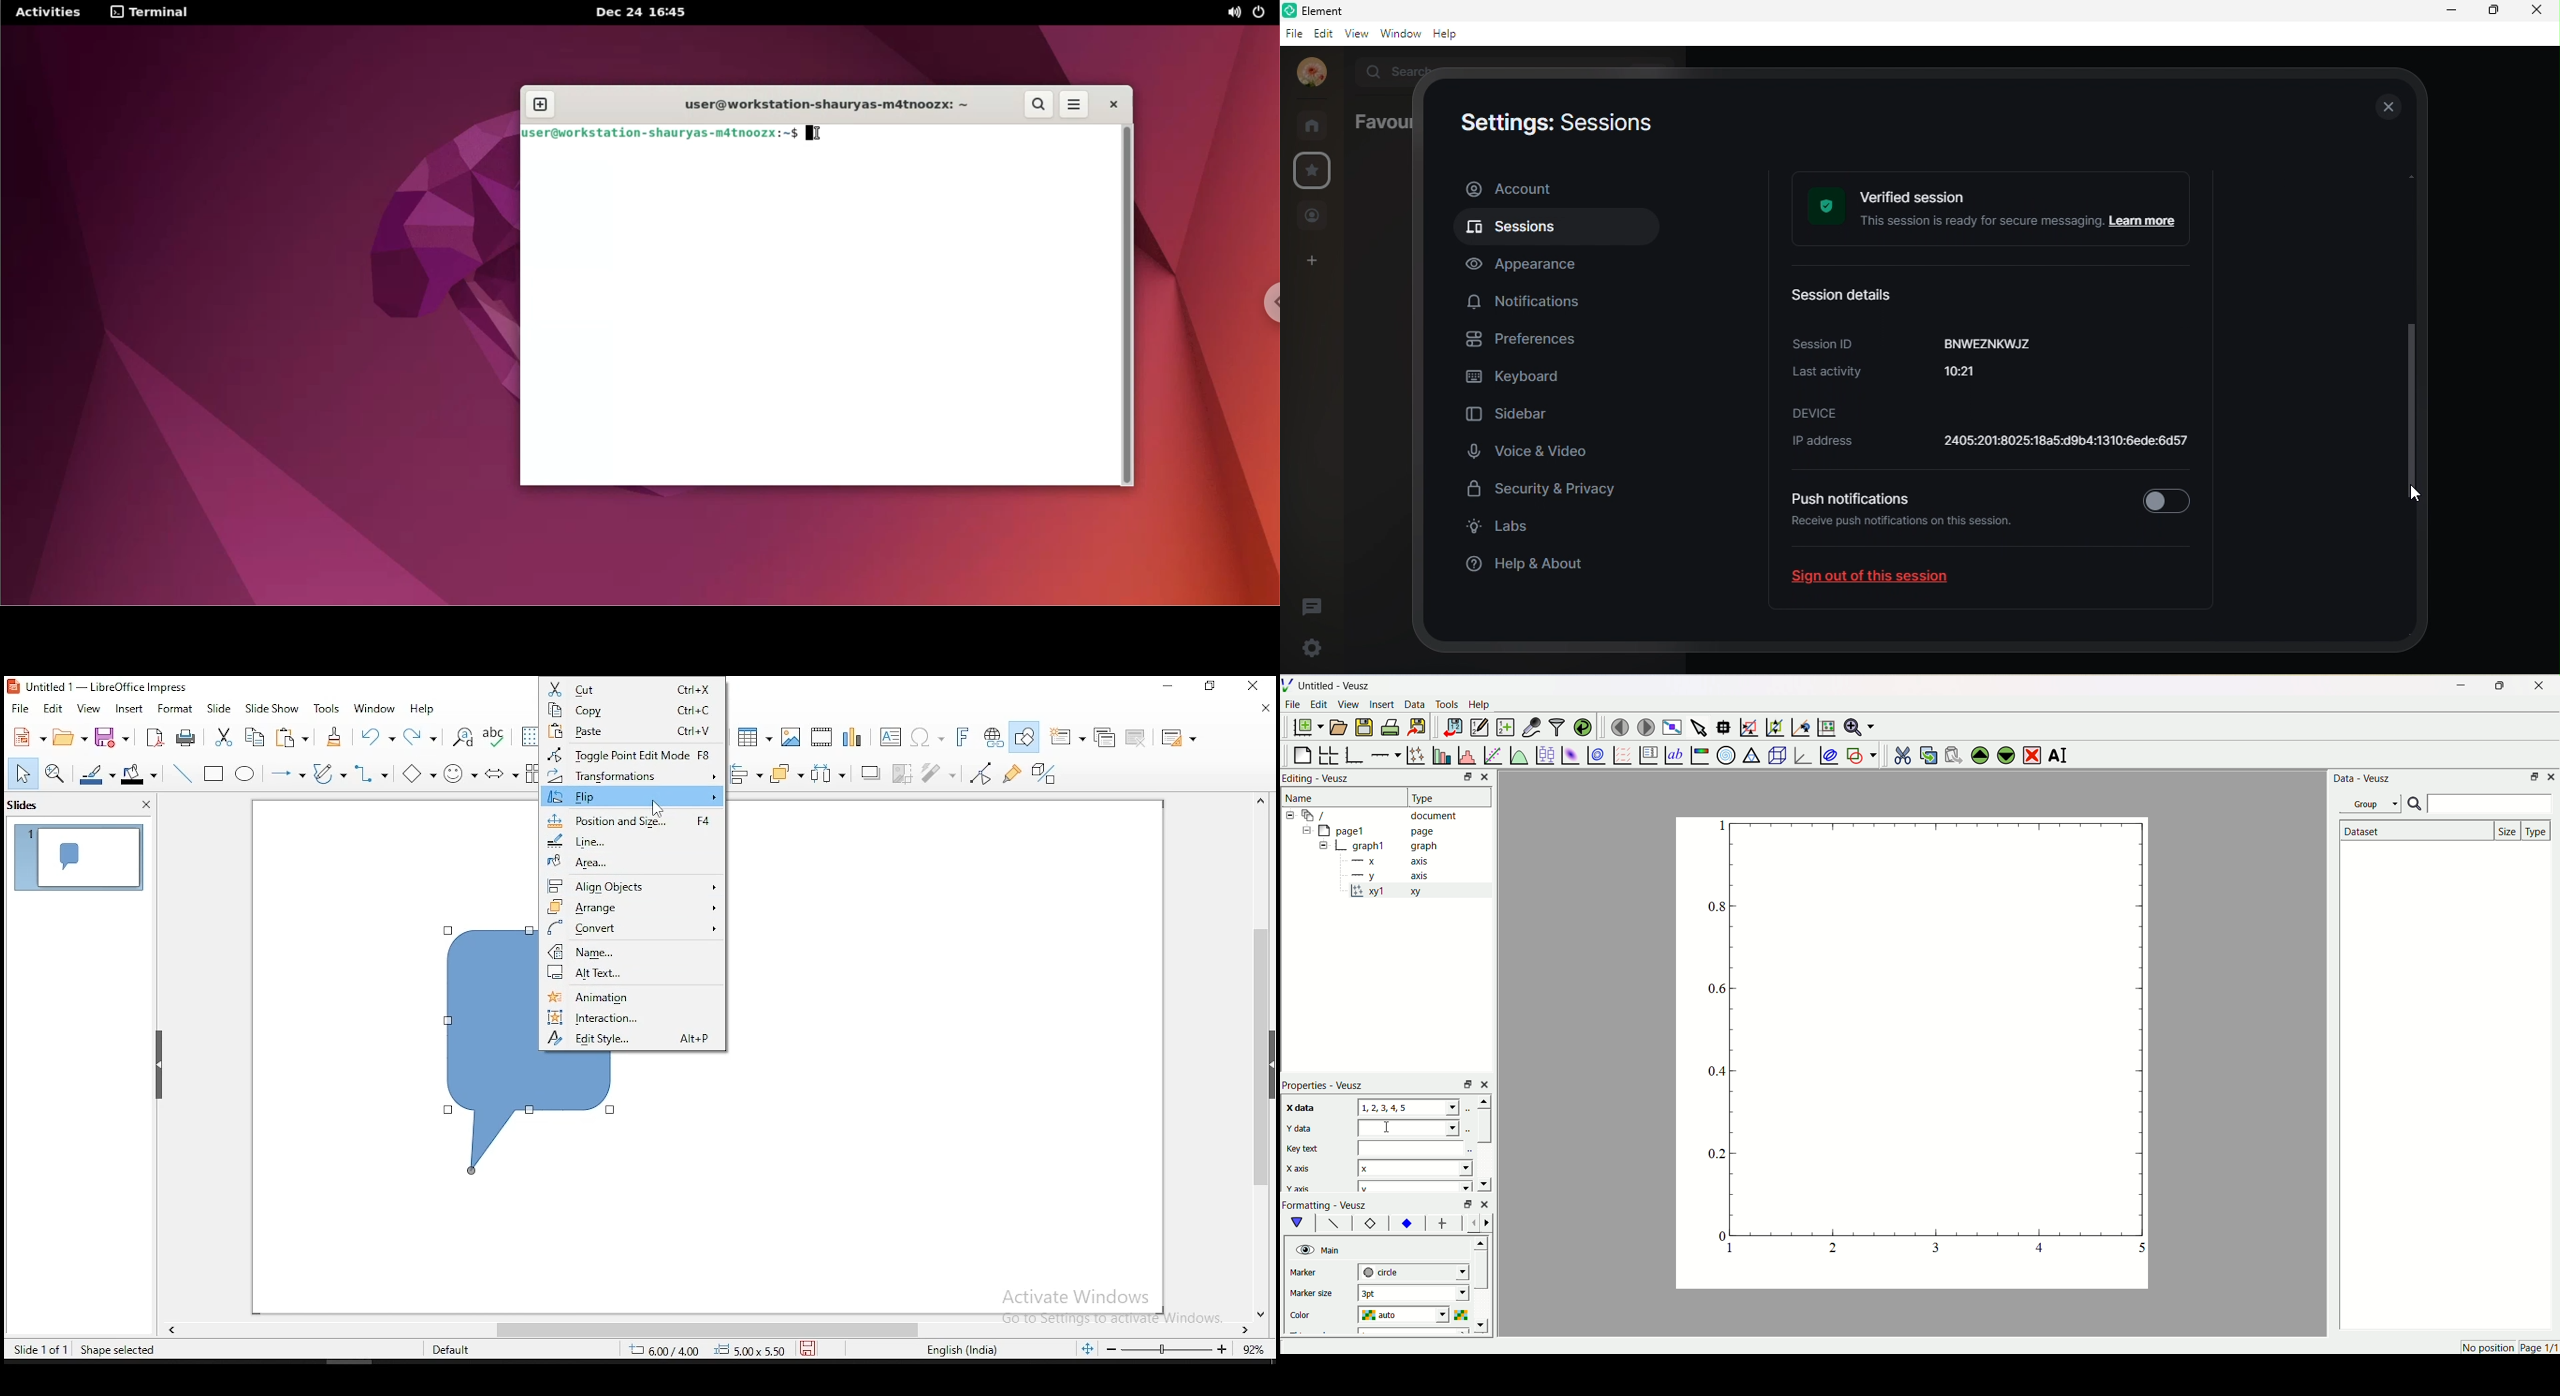  Describe the element at coordinates (1289, 10) in the screenshot. I see `element logo` at that location.